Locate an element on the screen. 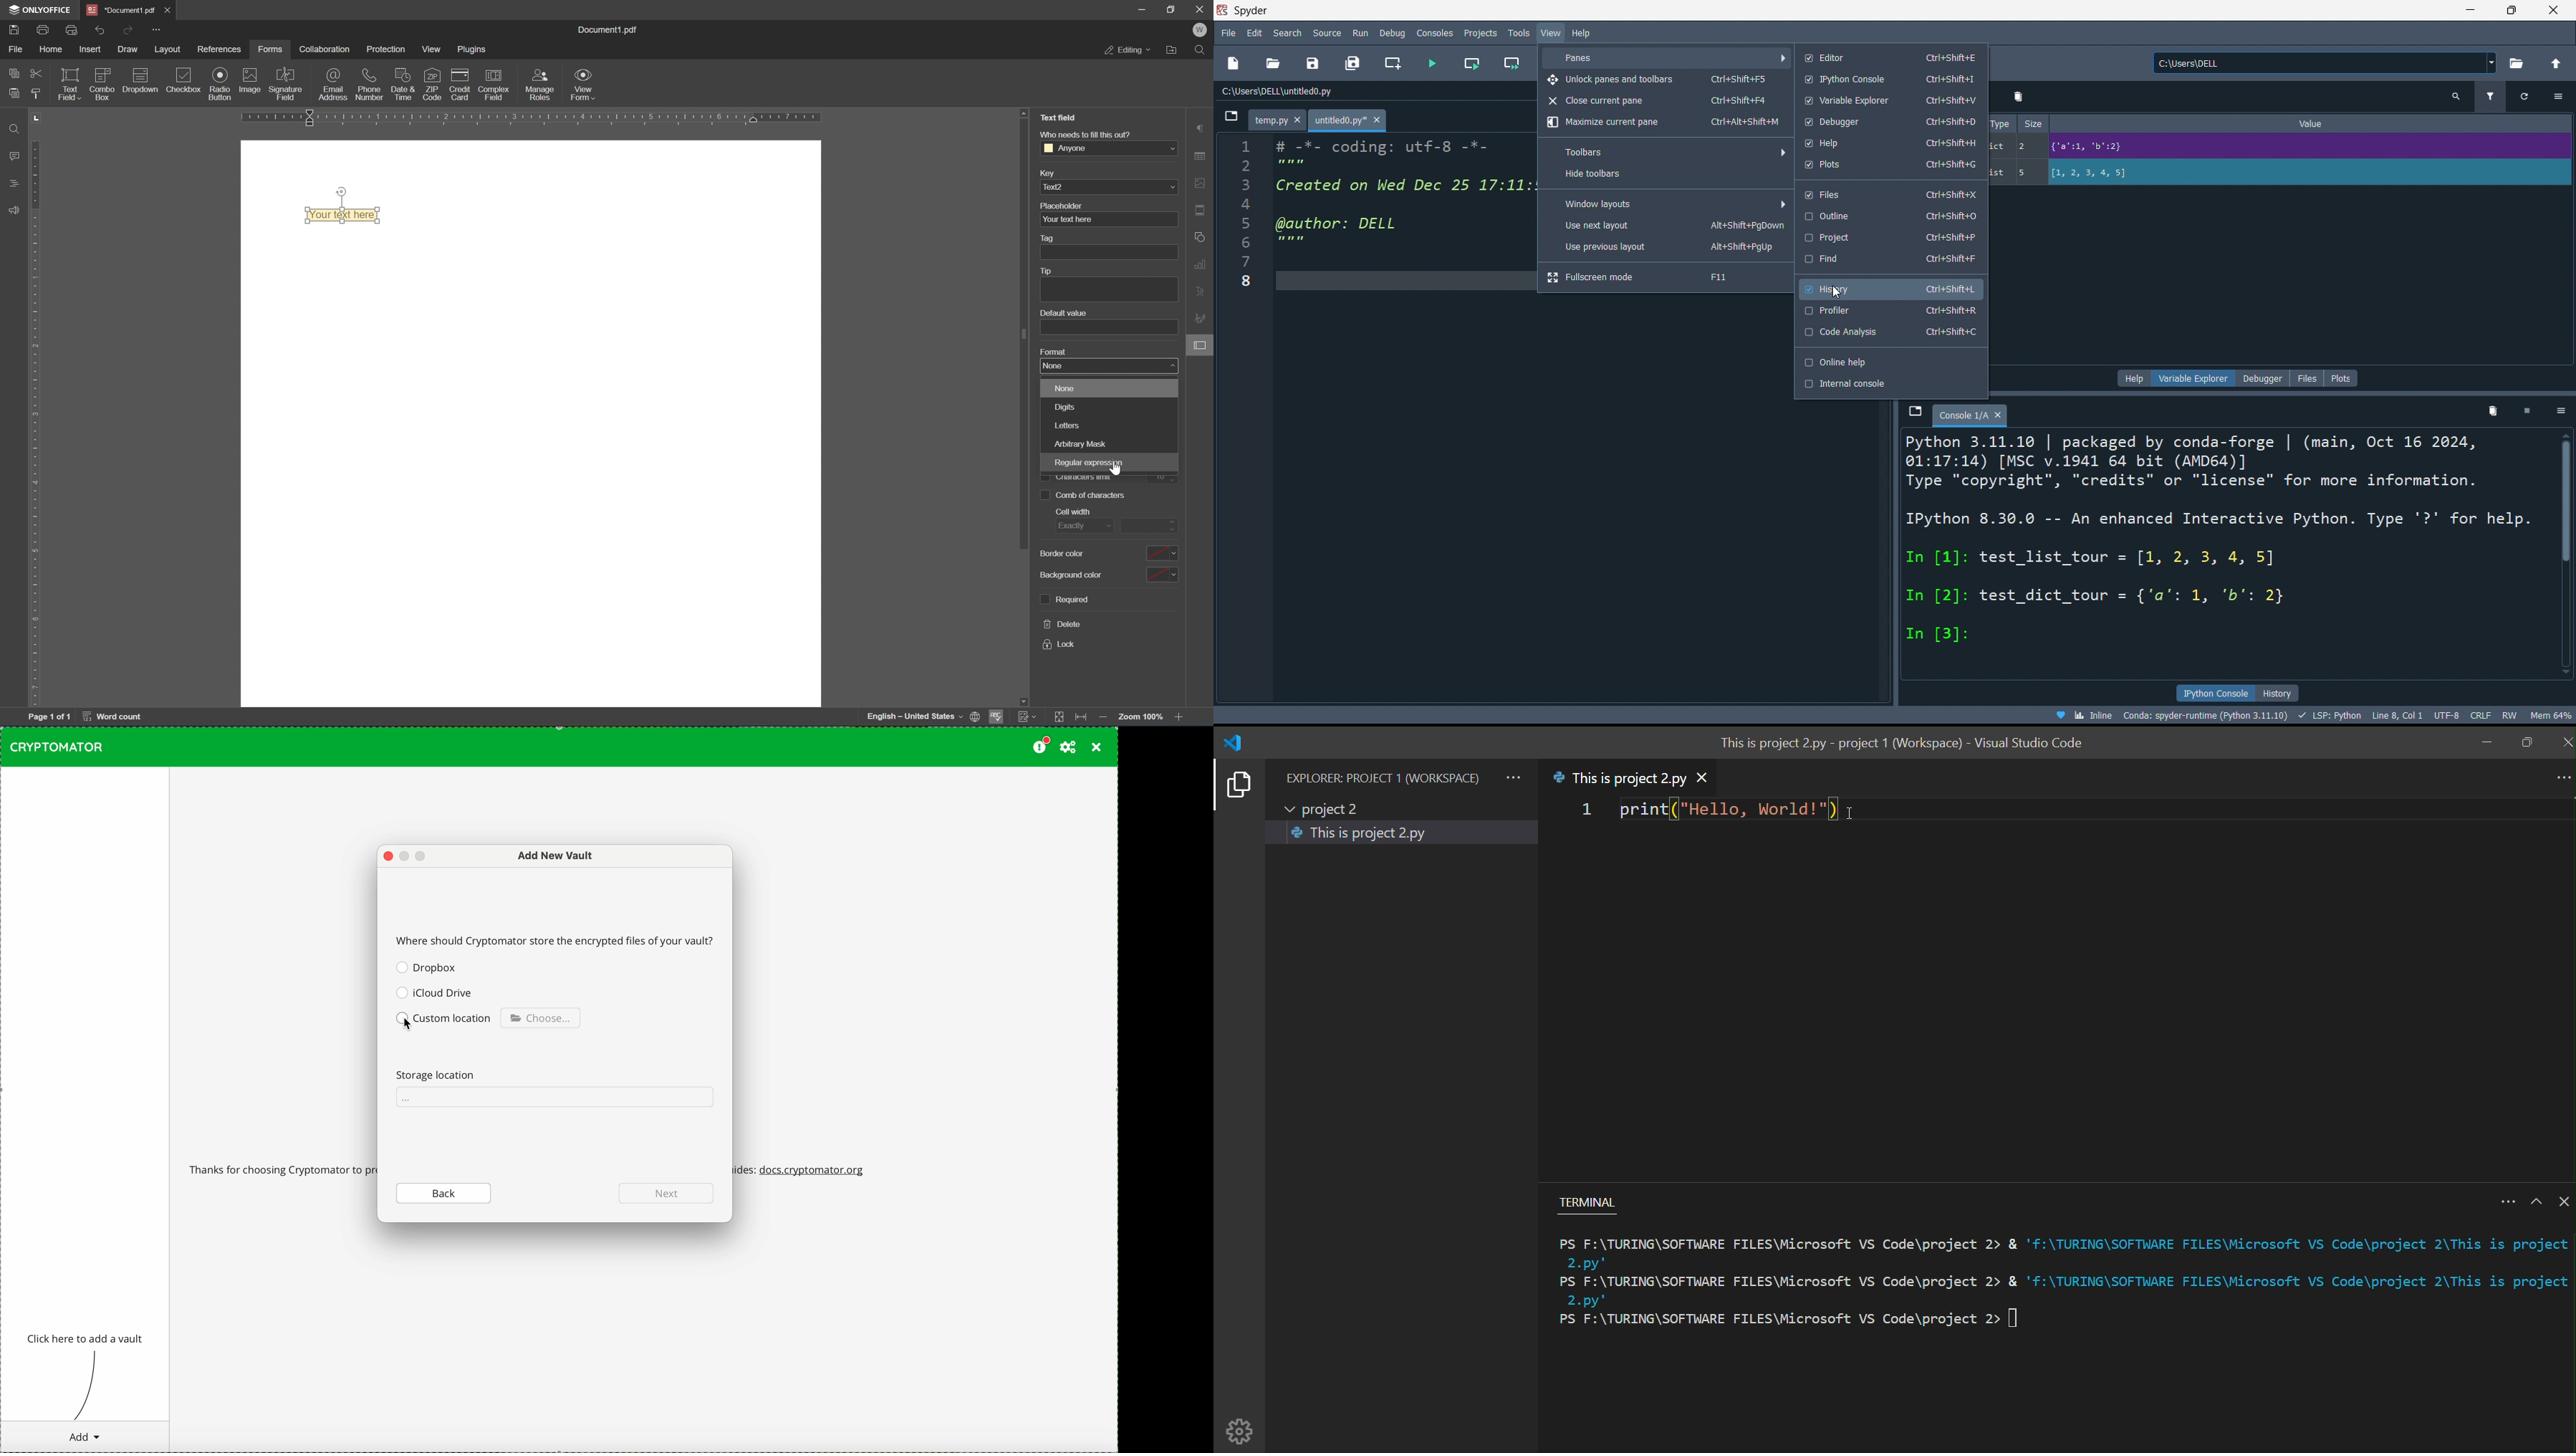 The width and height of the screenshot is (2576, 1456). text art settings is located at coordinates (1200, 294).